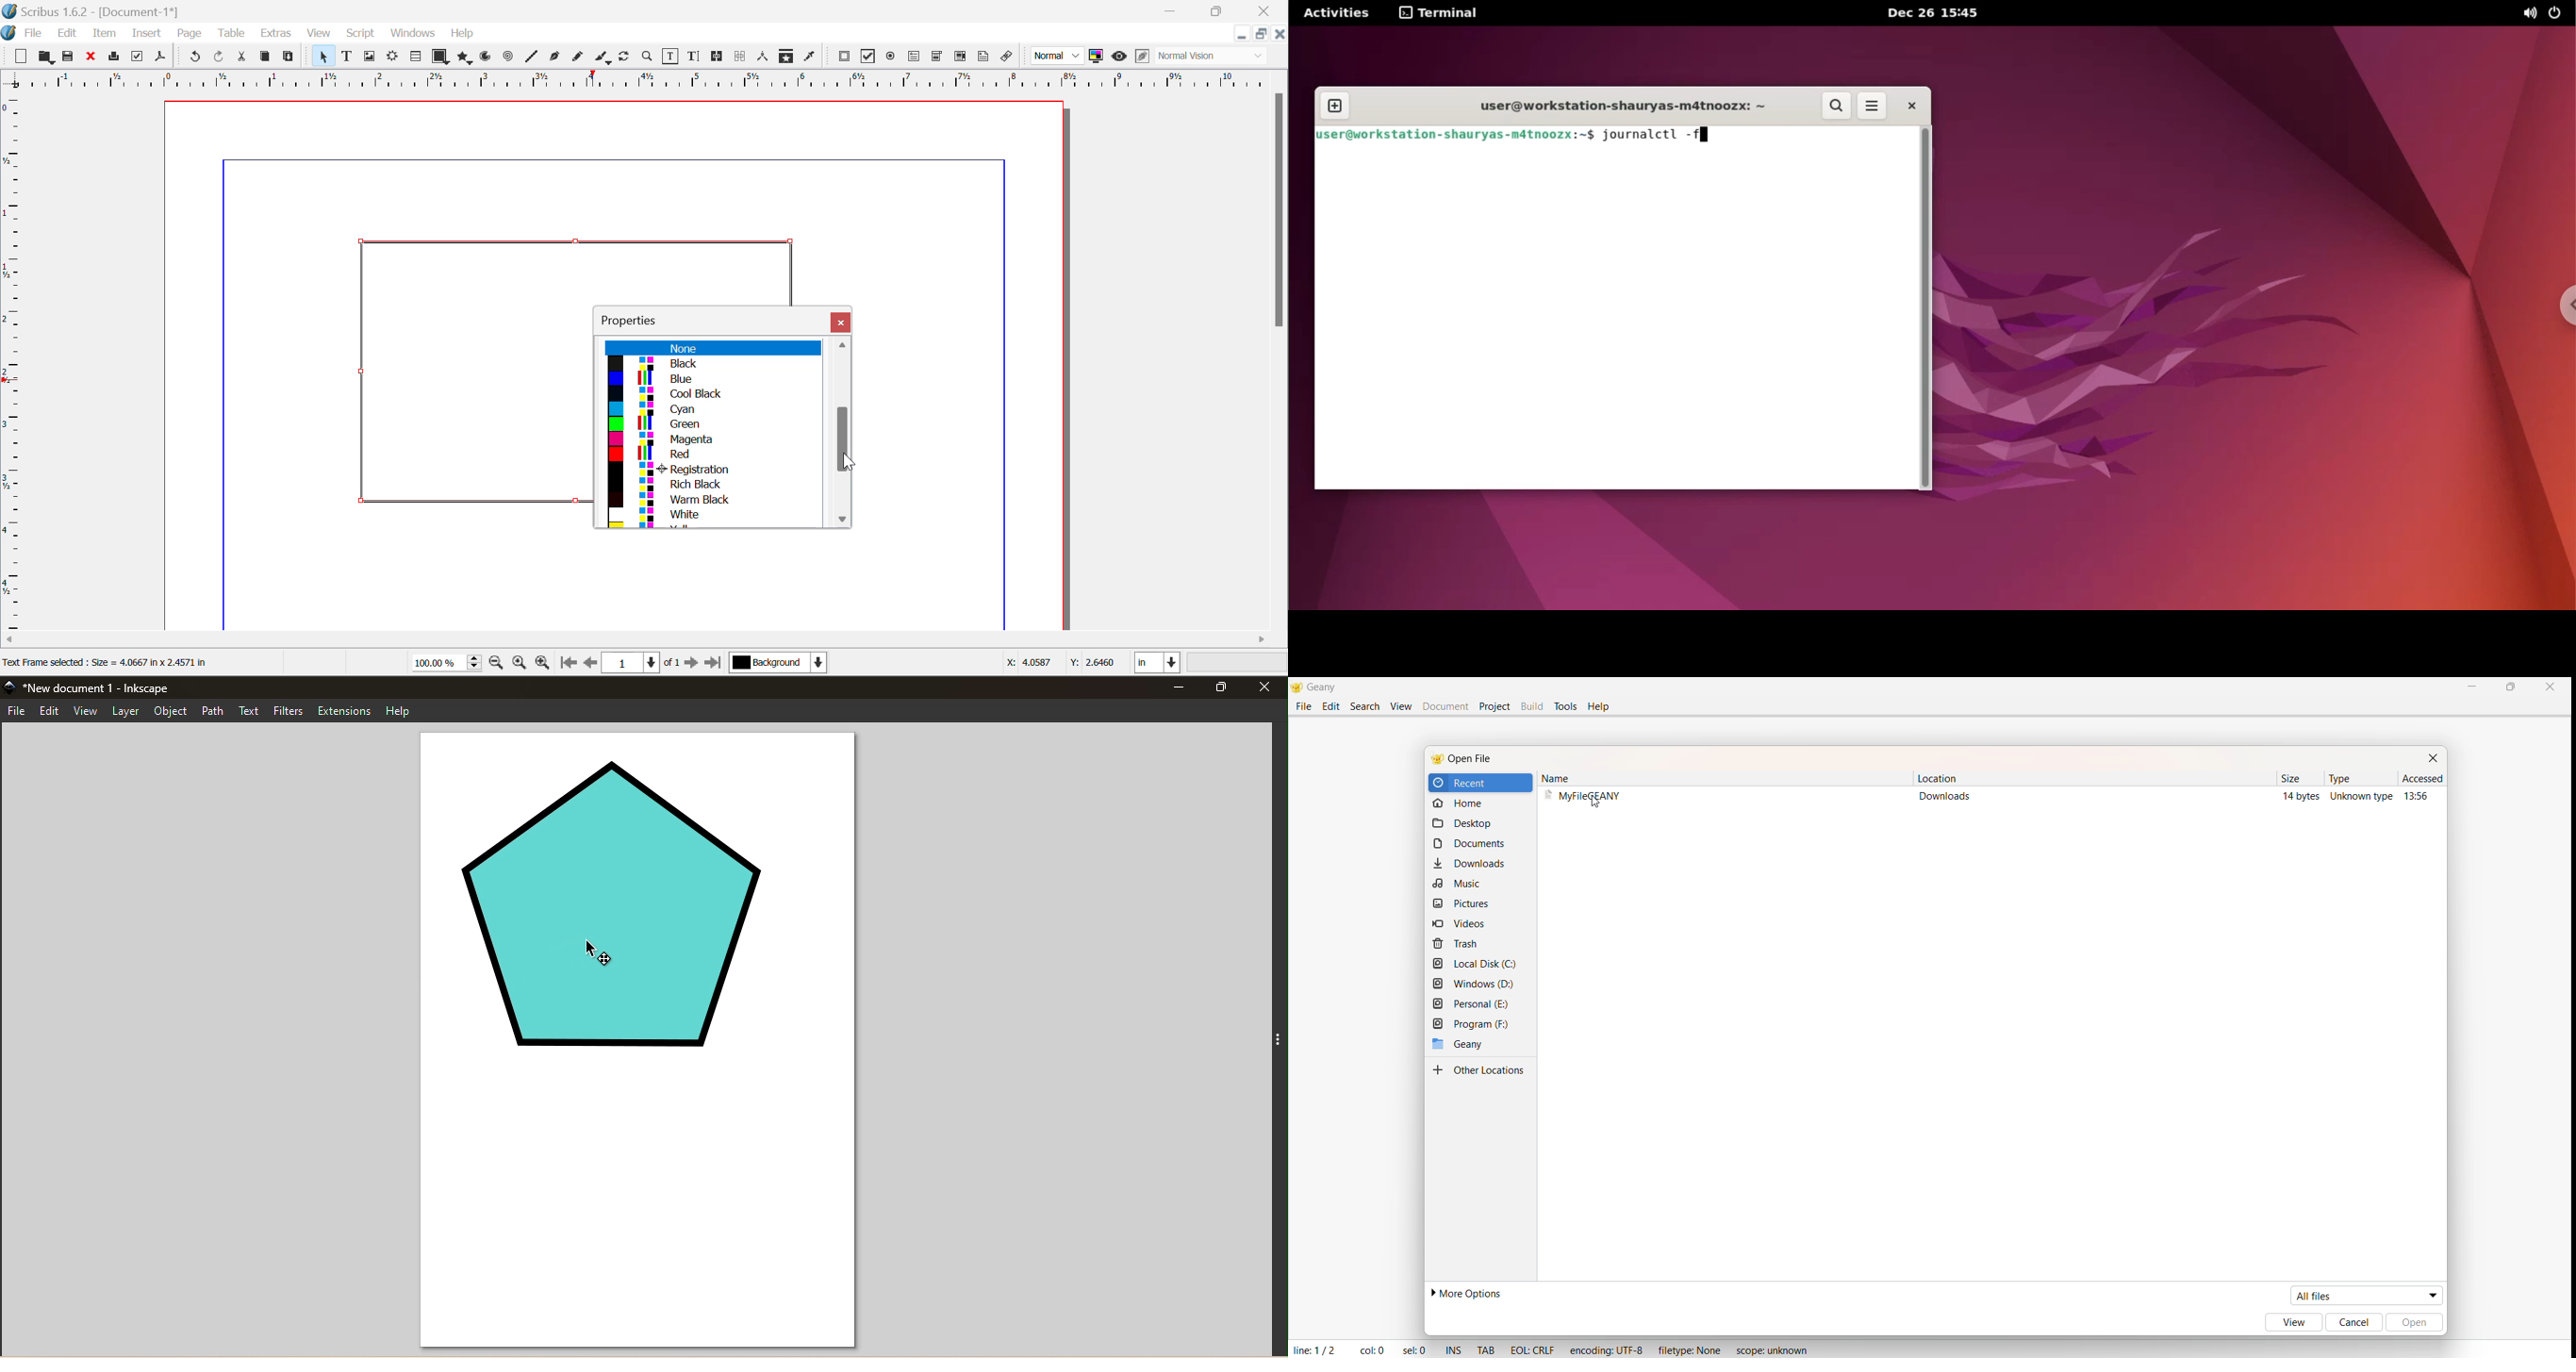  I want to click on Spiral, so click(508, 56).